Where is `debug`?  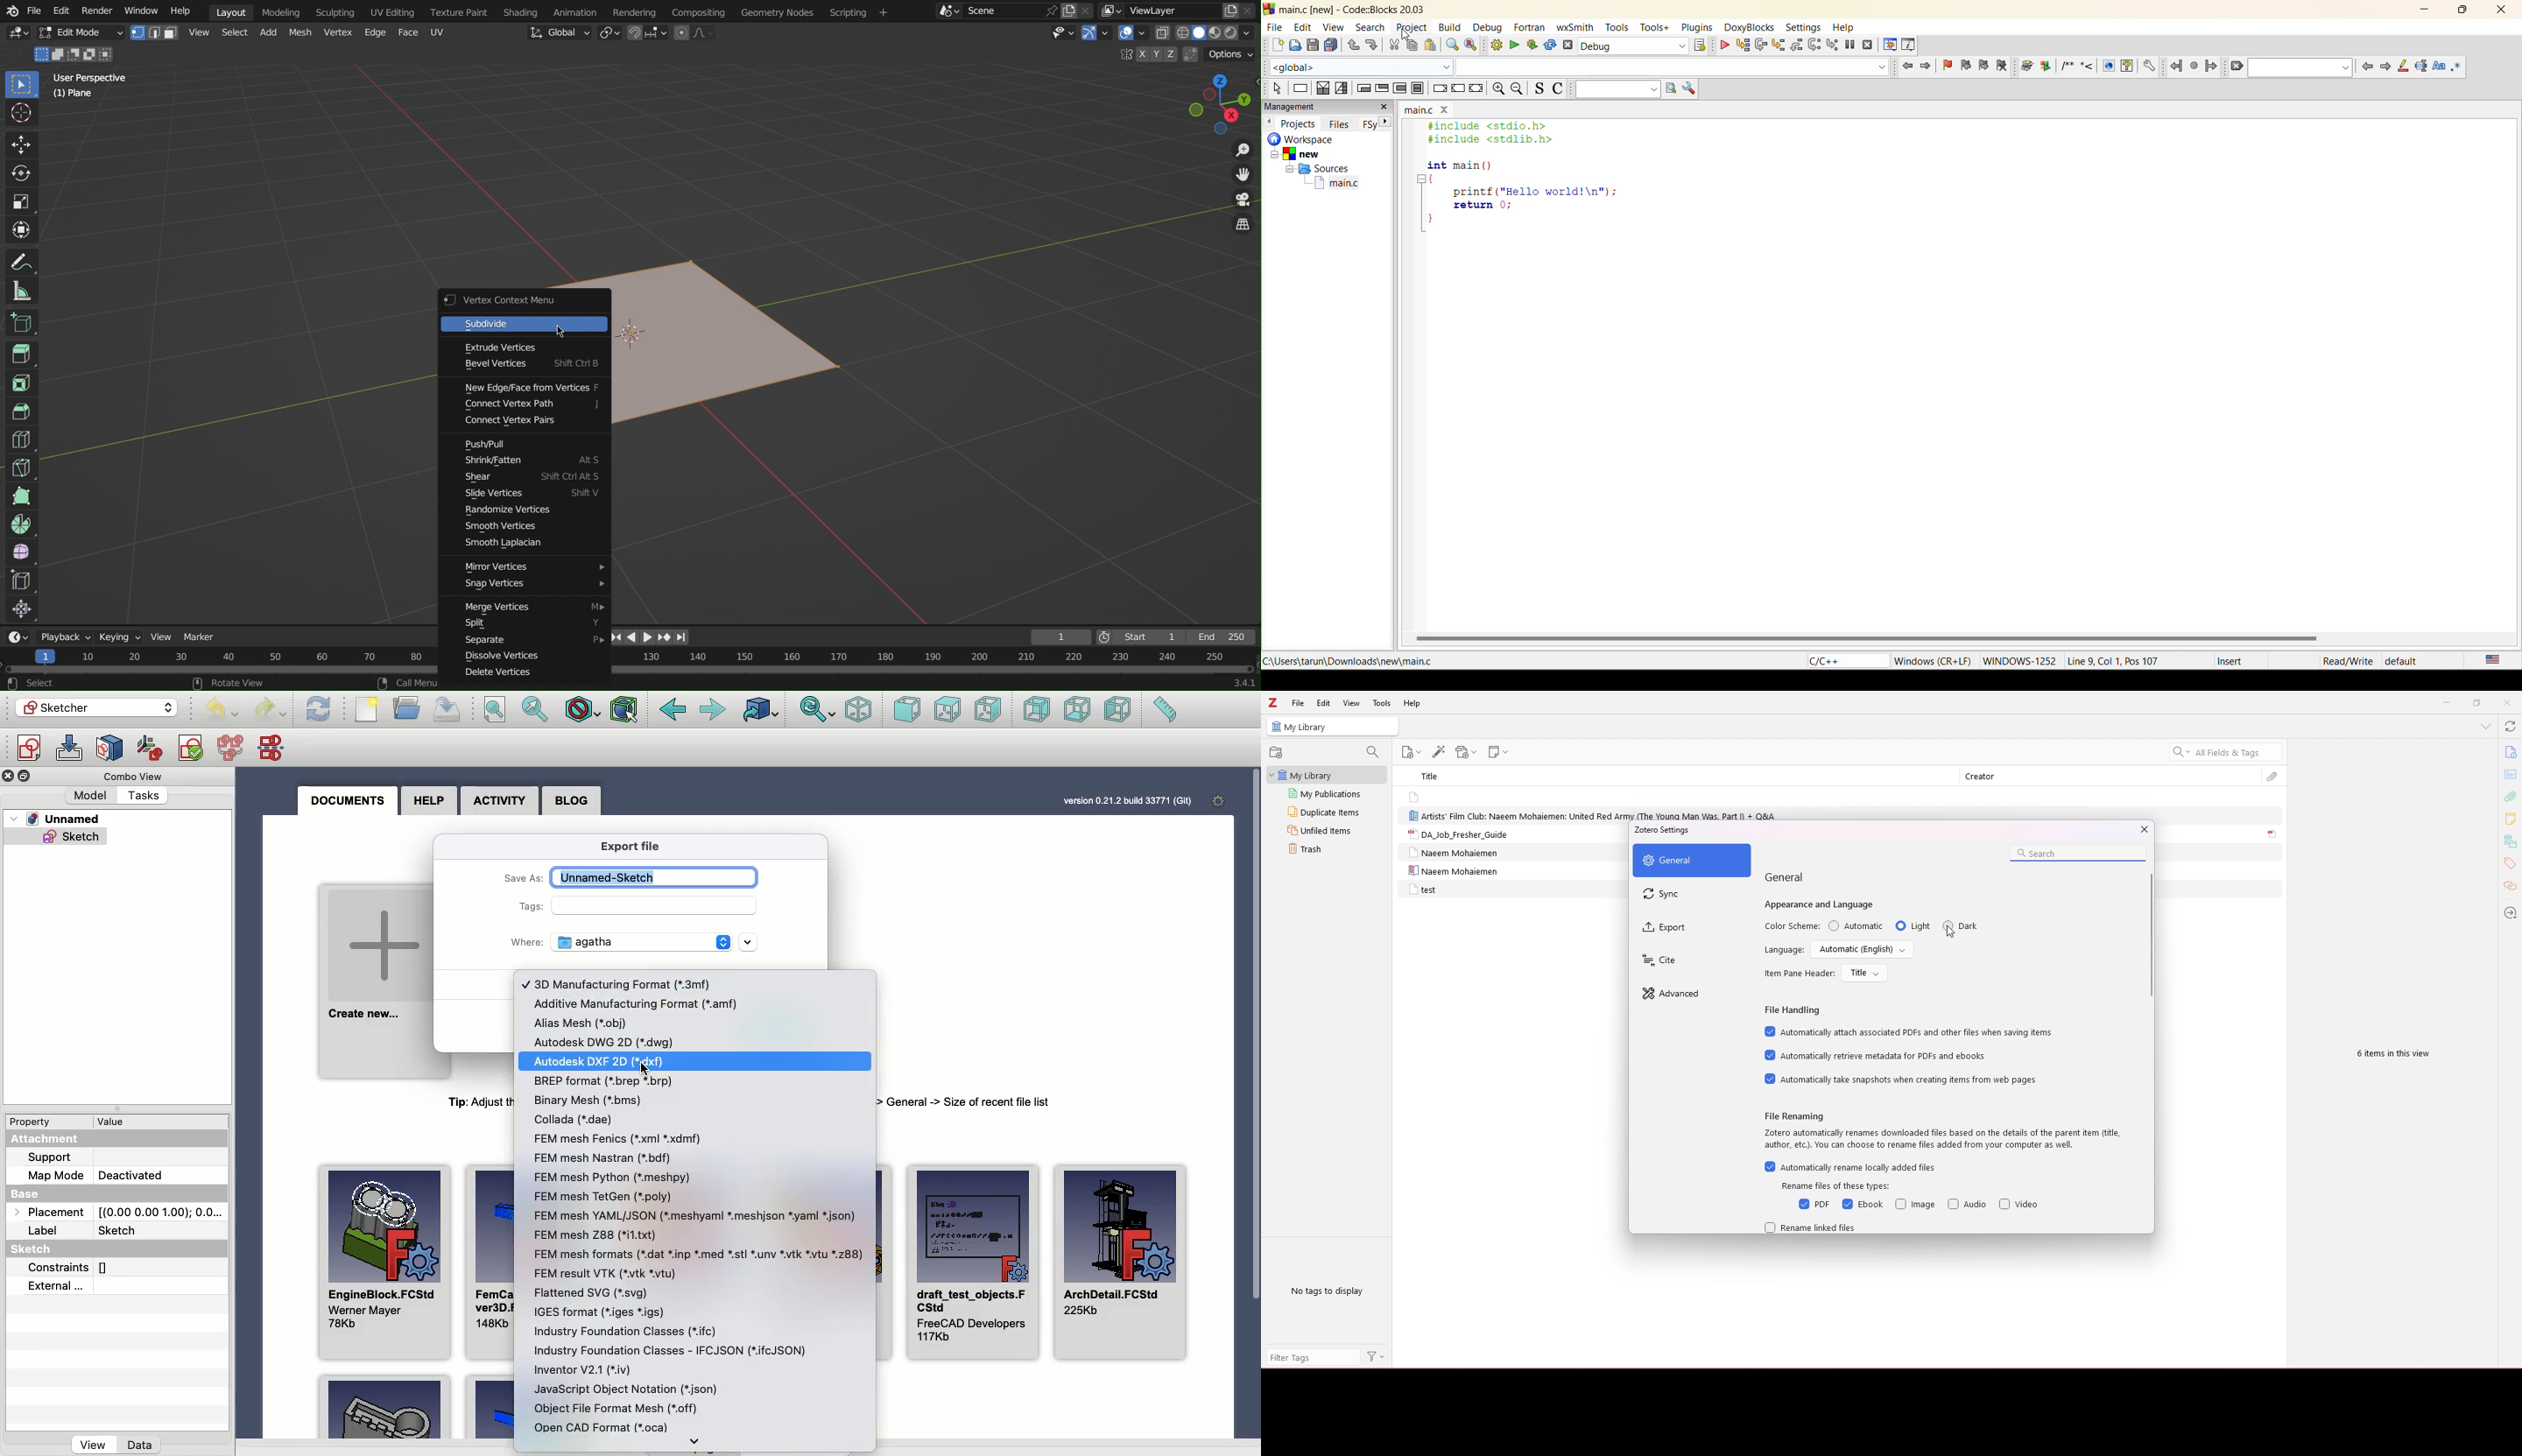 debug is located at coordinates (1489, 27).